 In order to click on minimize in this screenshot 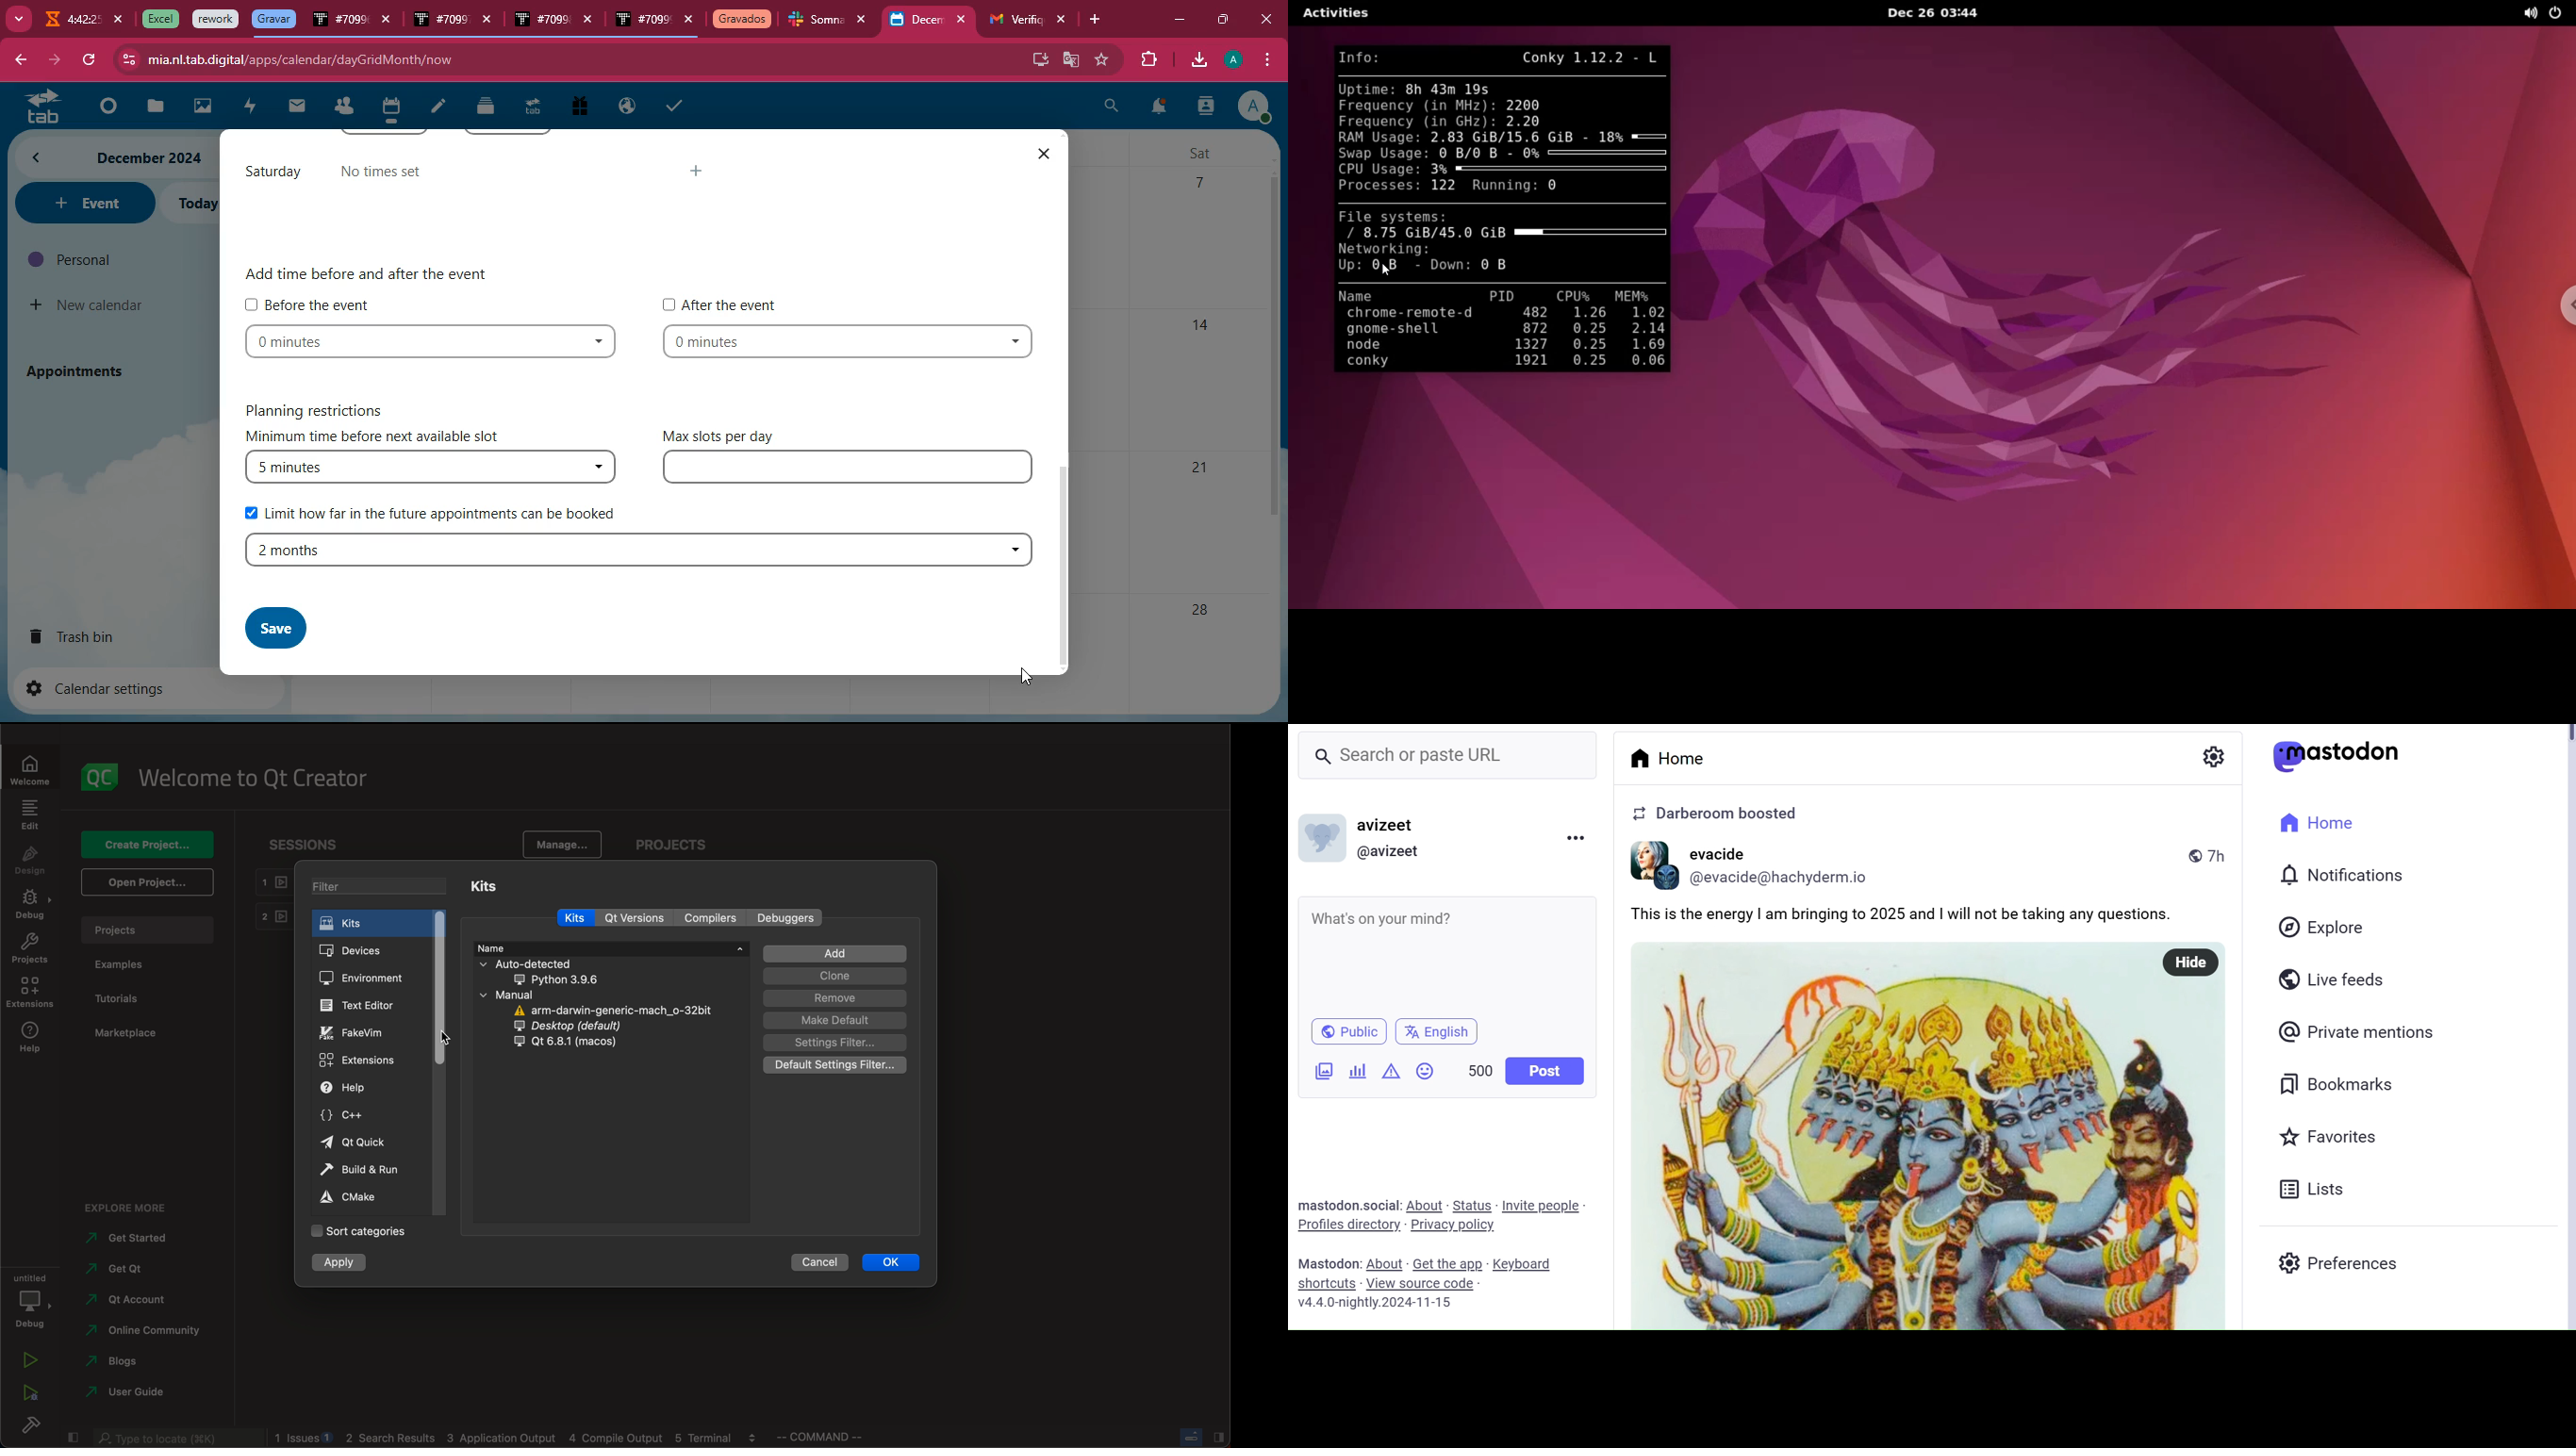, I will do `click(1179, 21)`.